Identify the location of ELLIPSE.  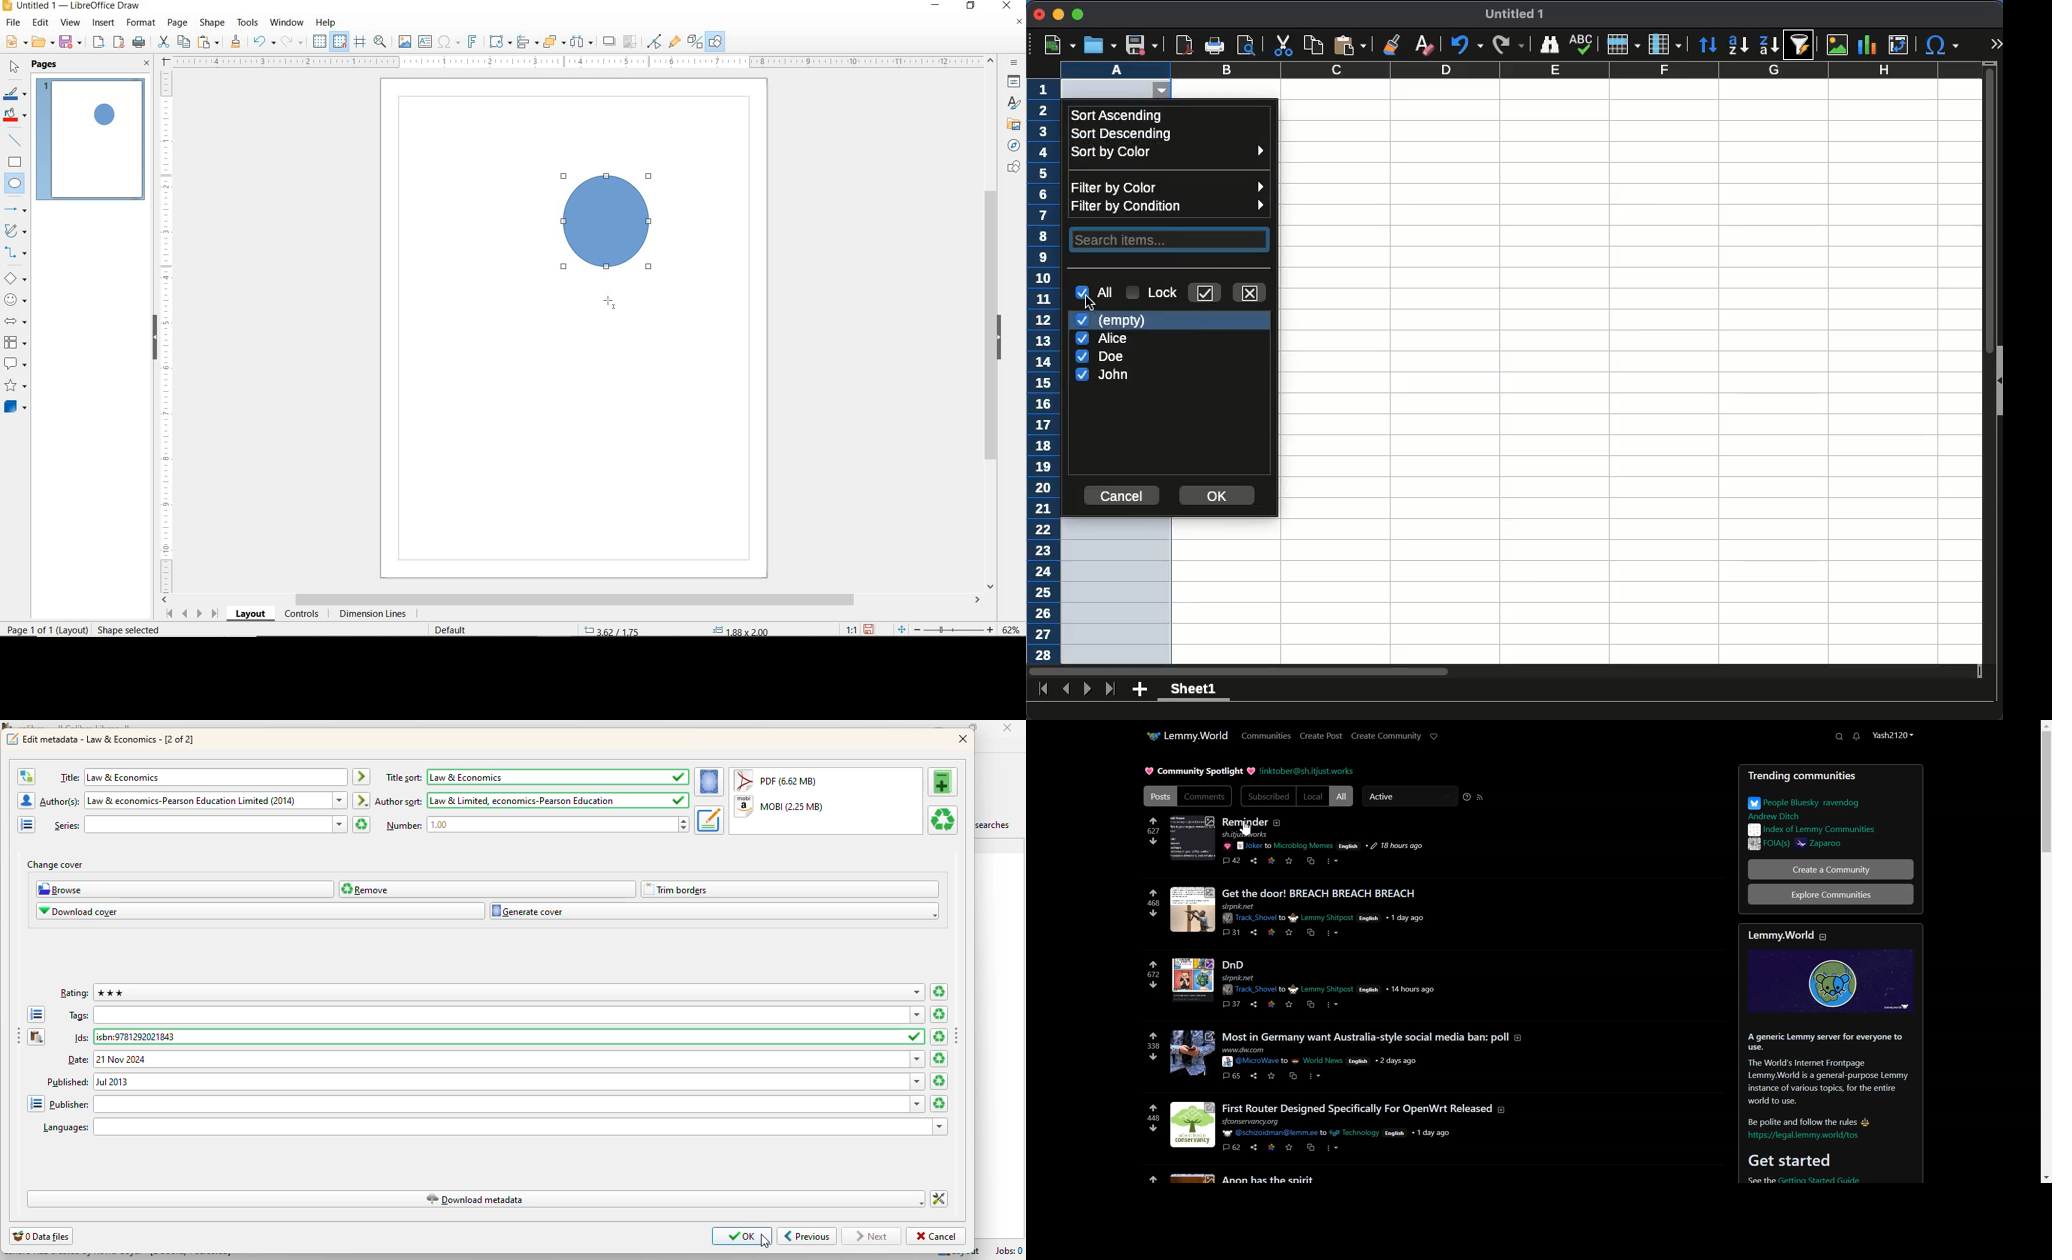
(15, 184).